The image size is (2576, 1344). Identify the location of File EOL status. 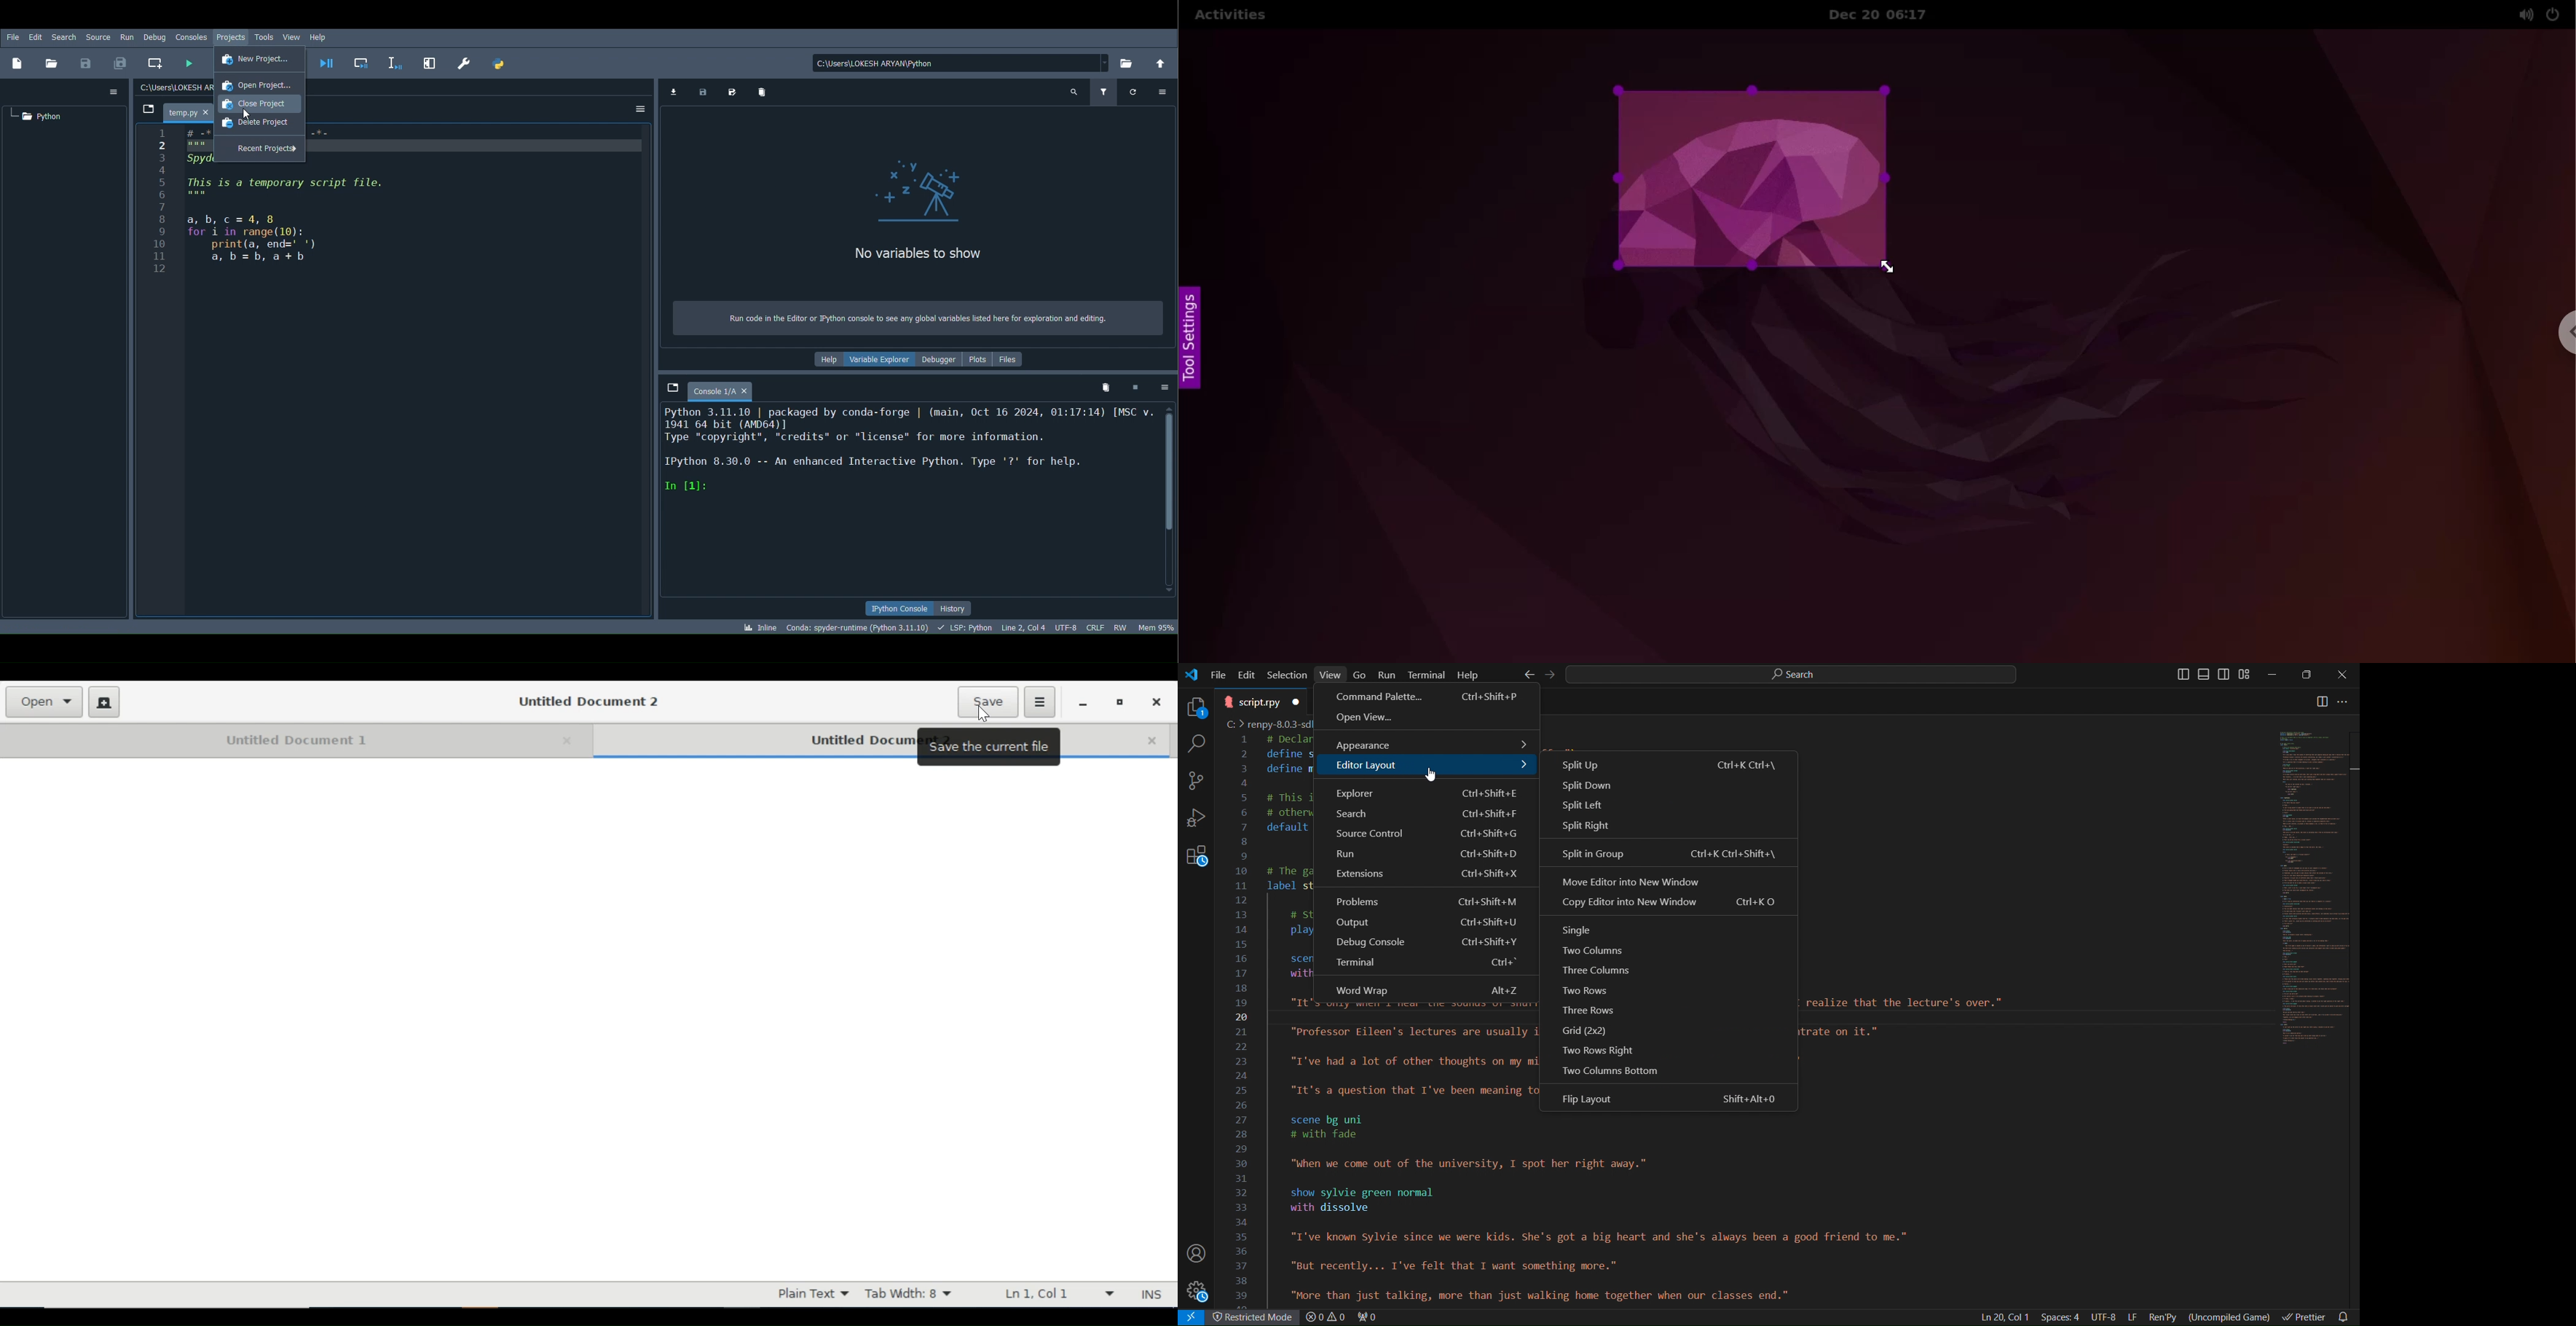
(1097, 626).